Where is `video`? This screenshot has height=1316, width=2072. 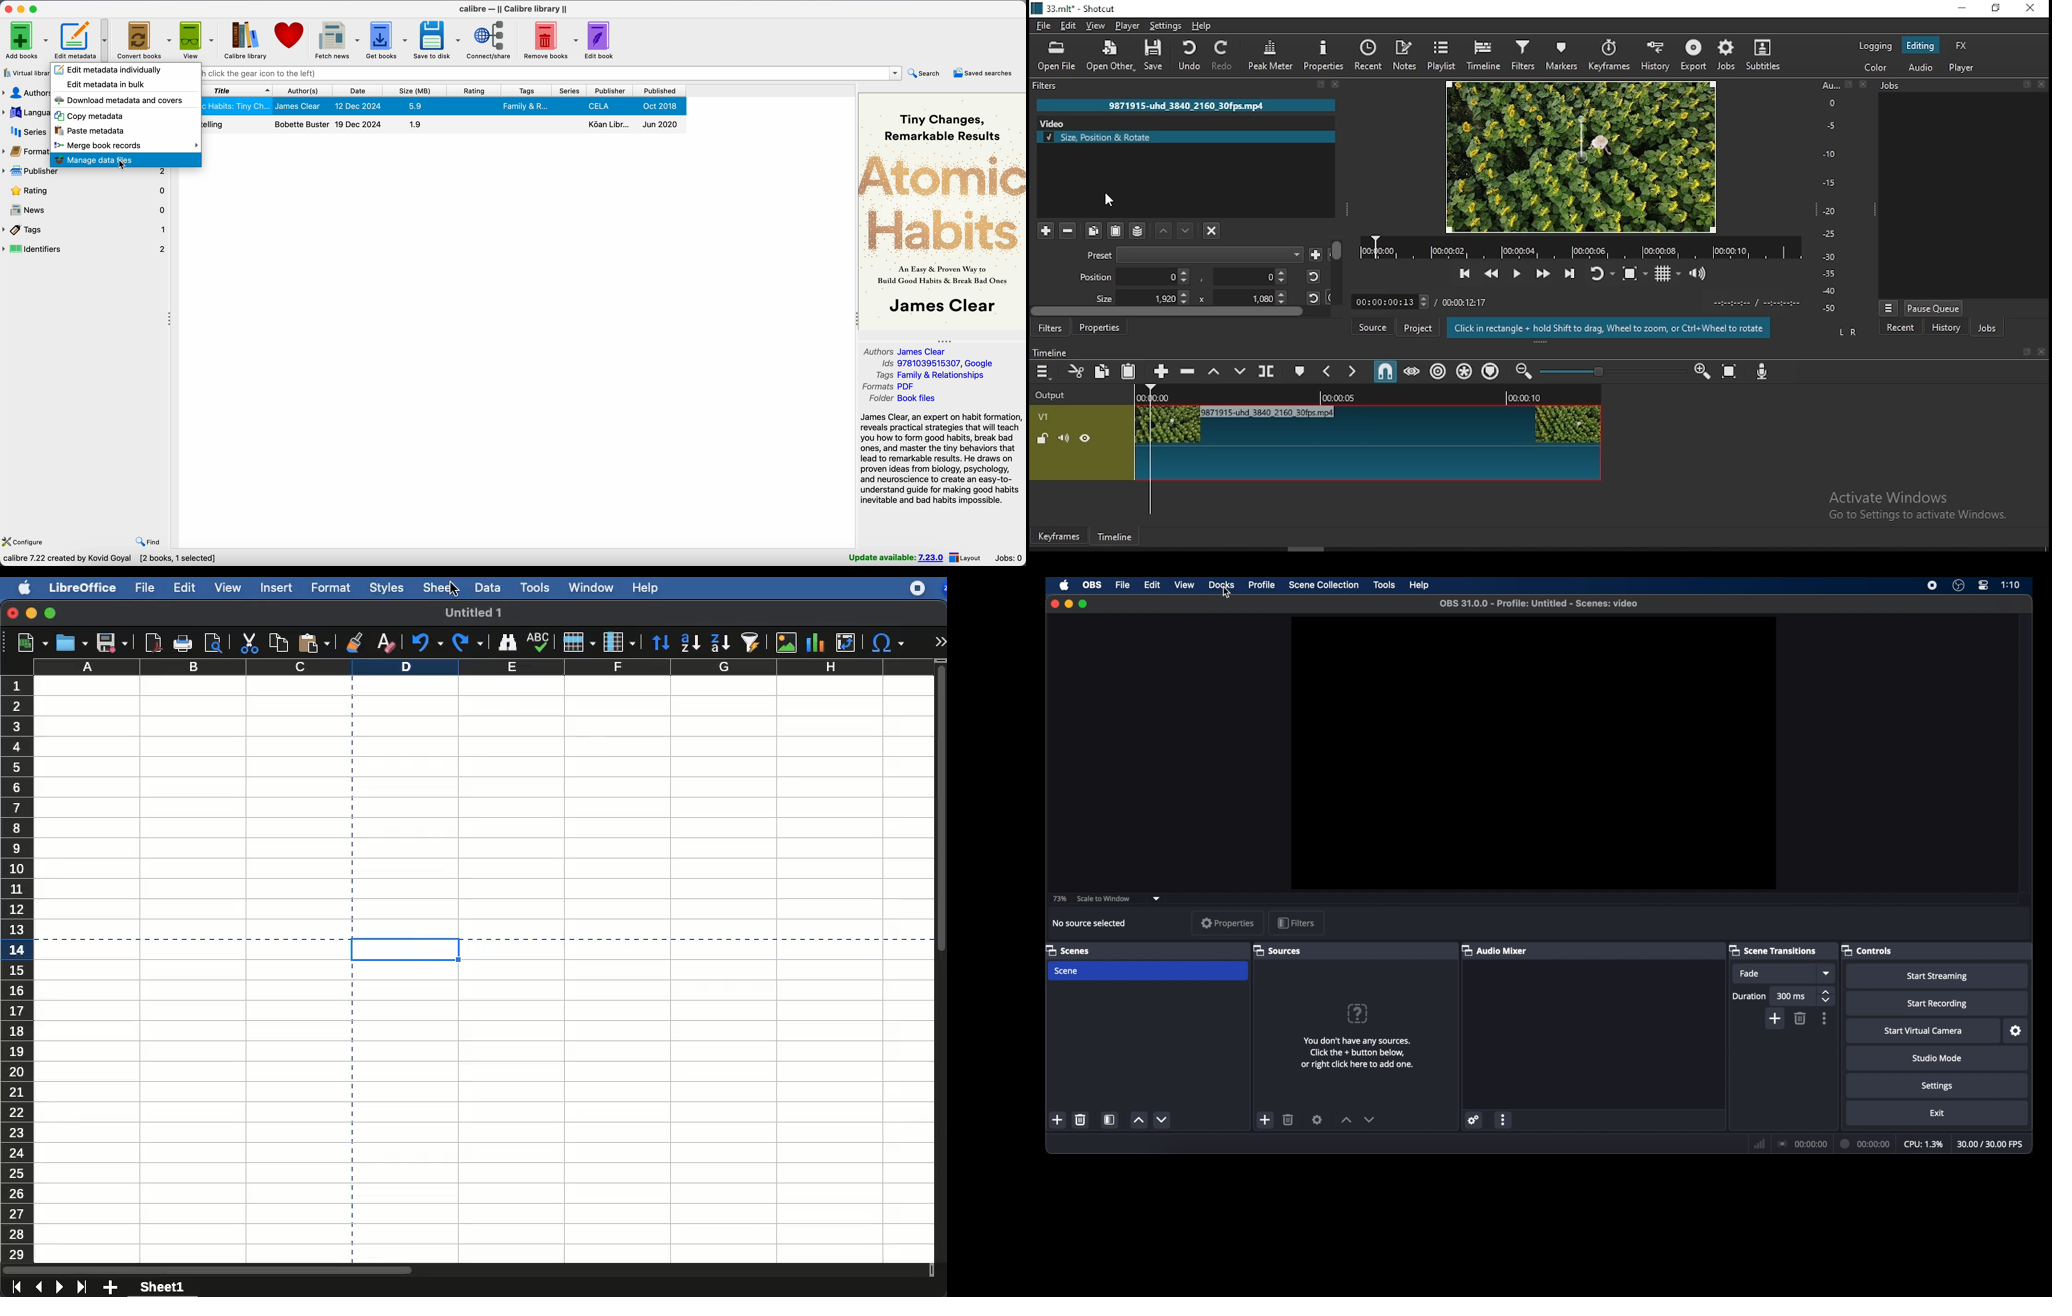
video is located at coordinates (1055, 123).